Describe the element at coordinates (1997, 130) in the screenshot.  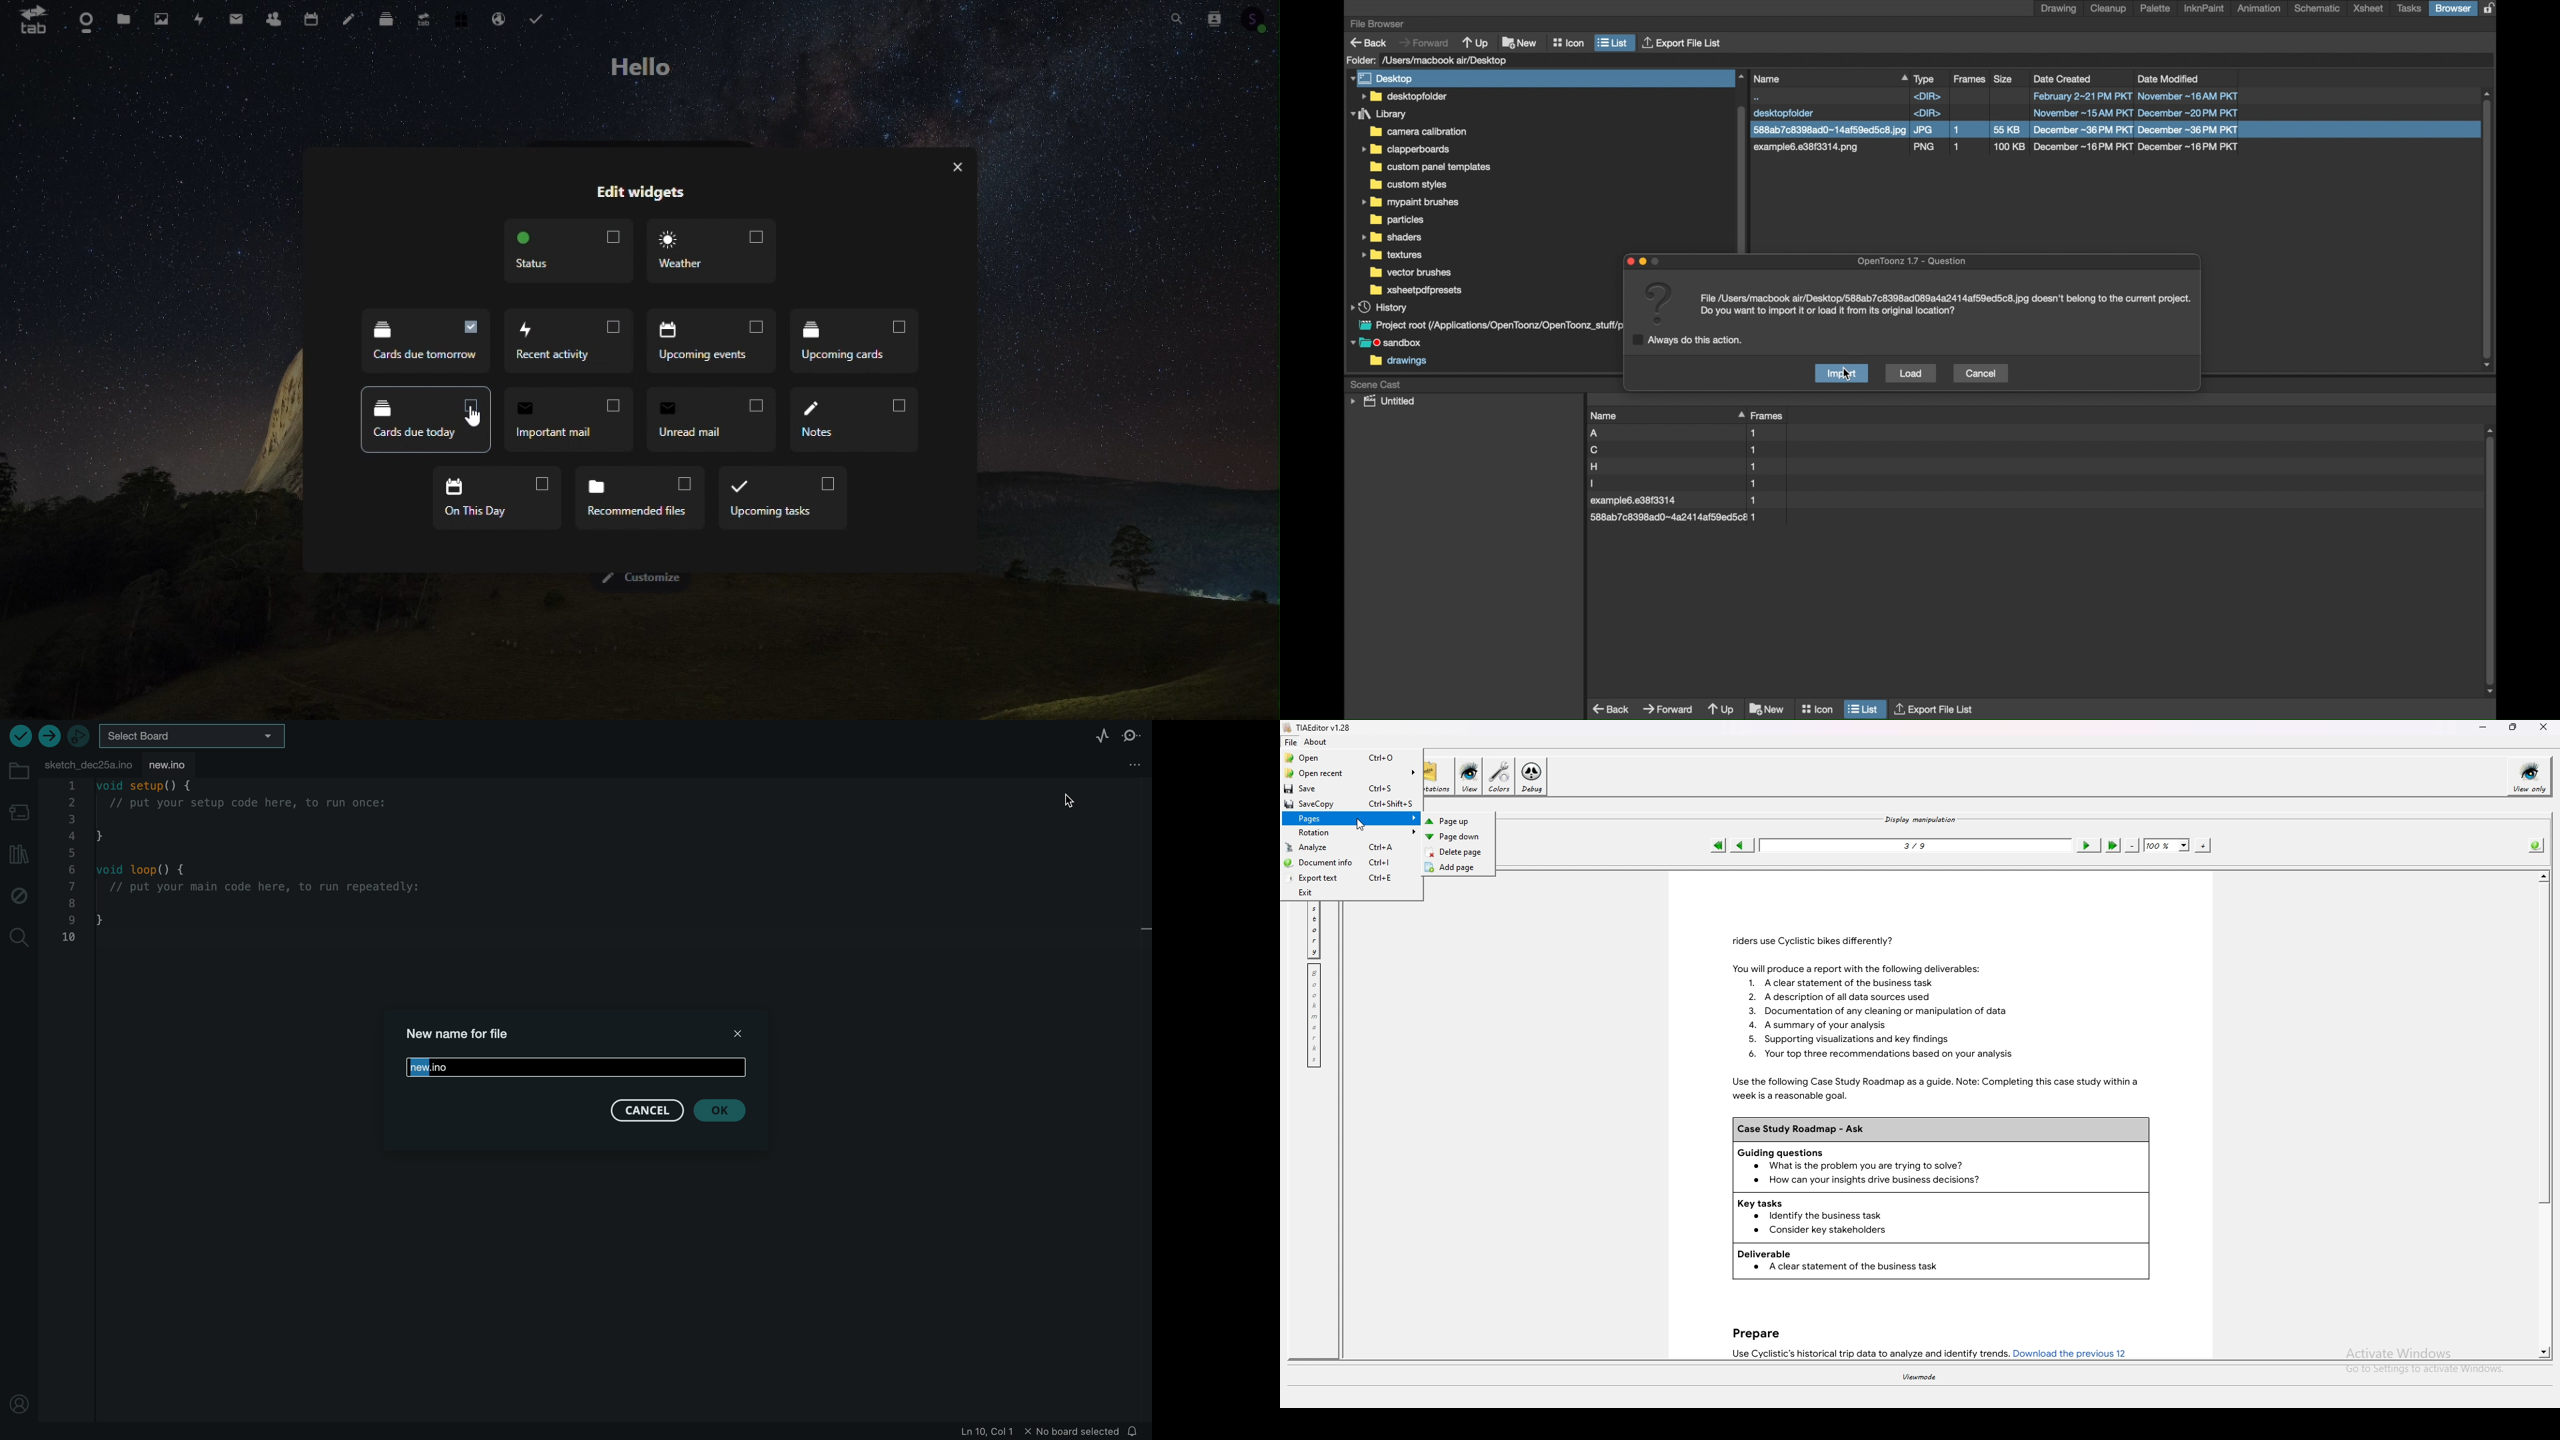
I see `file` at that location.